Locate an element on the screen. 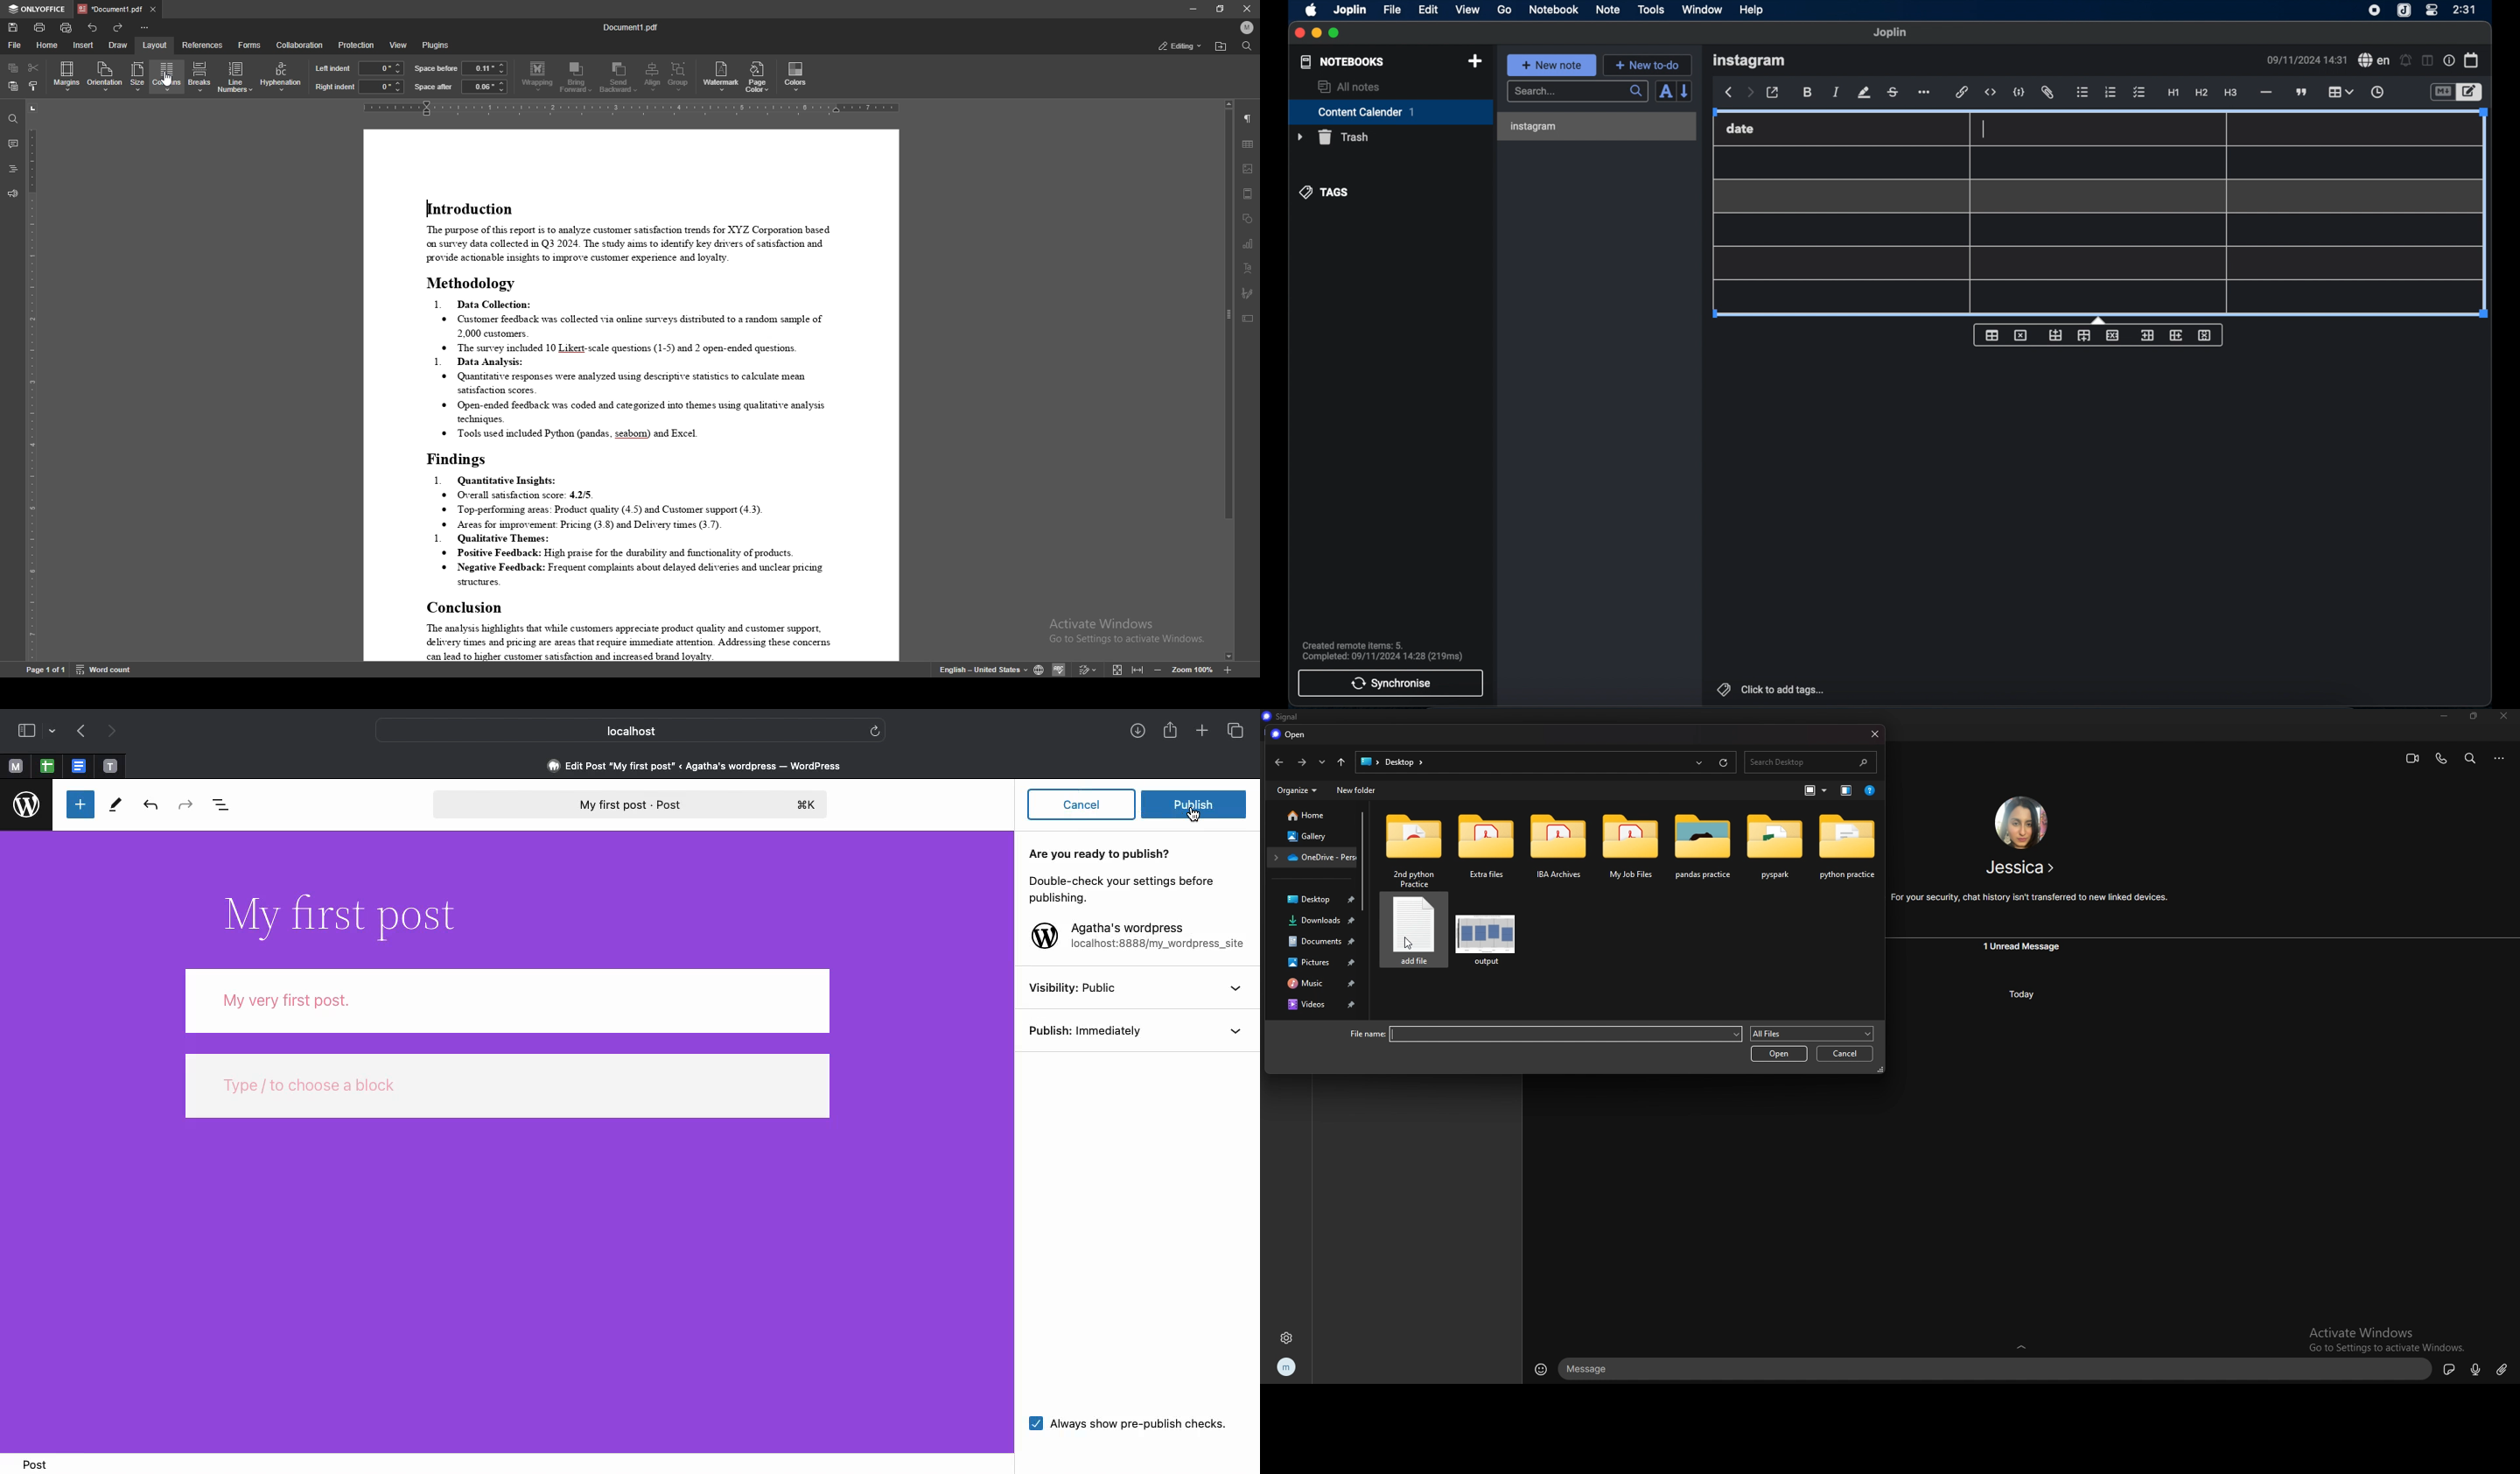  table properties is located at coordinates (1992, 335).